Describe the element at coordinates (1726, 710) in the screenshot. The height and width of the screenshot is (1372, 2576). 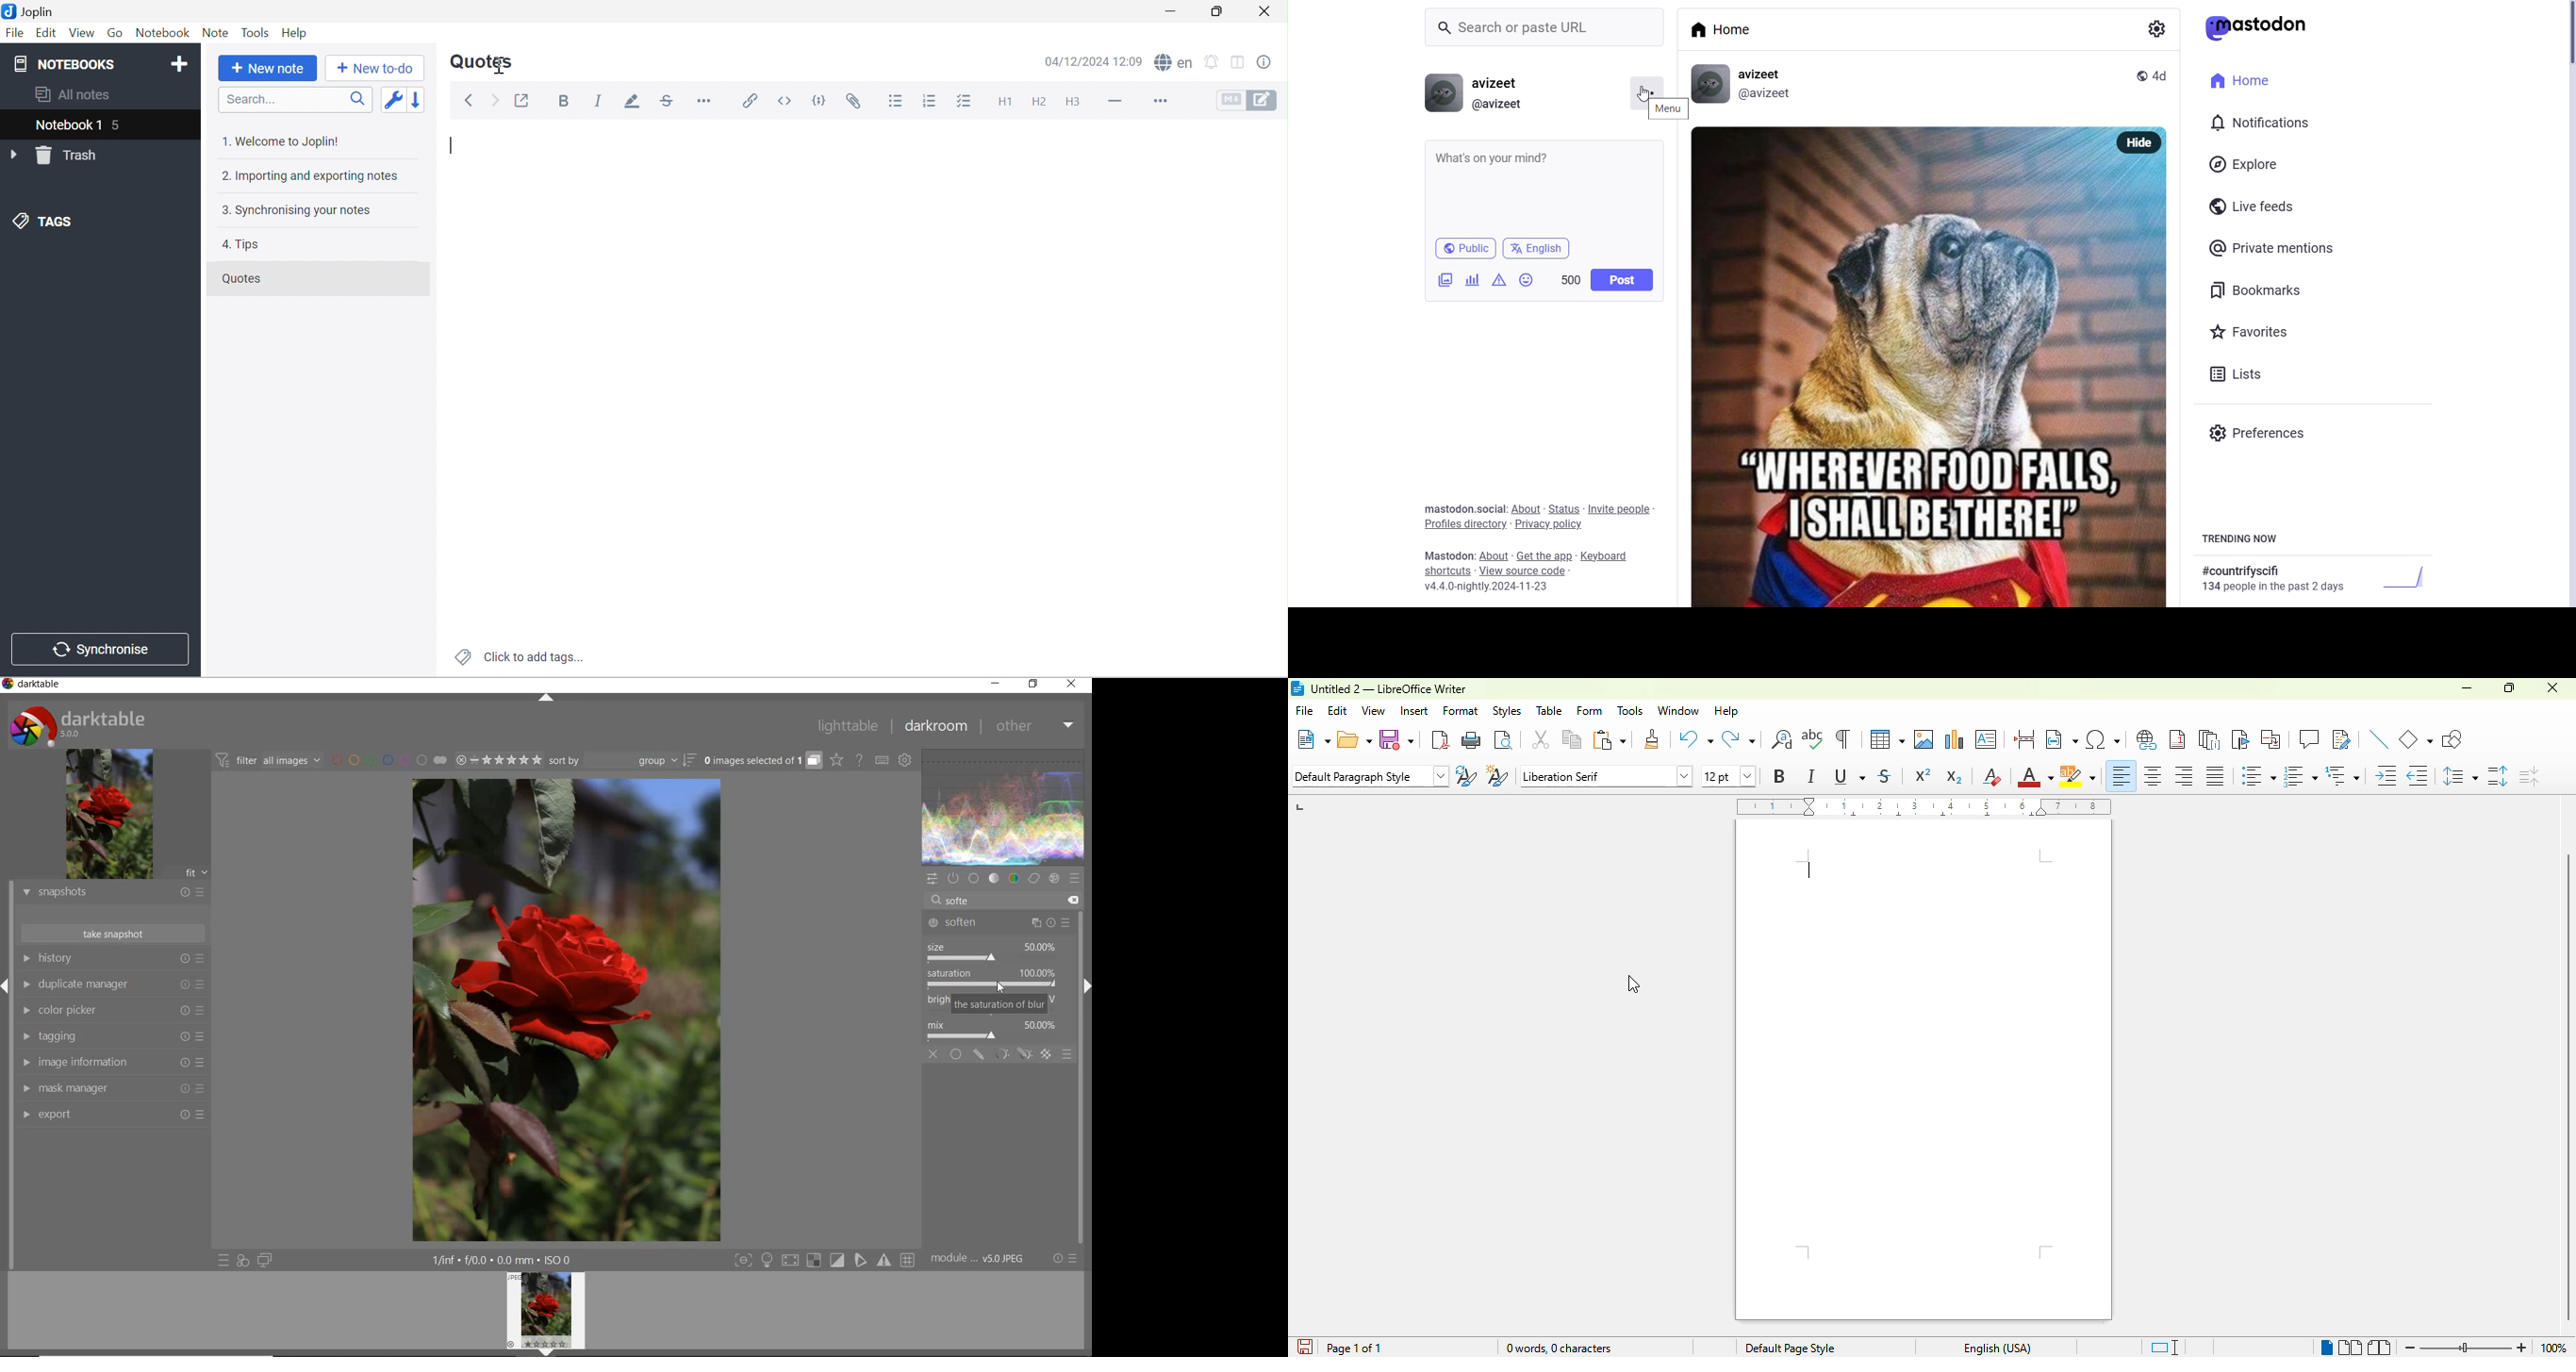
I see `help` at that location.